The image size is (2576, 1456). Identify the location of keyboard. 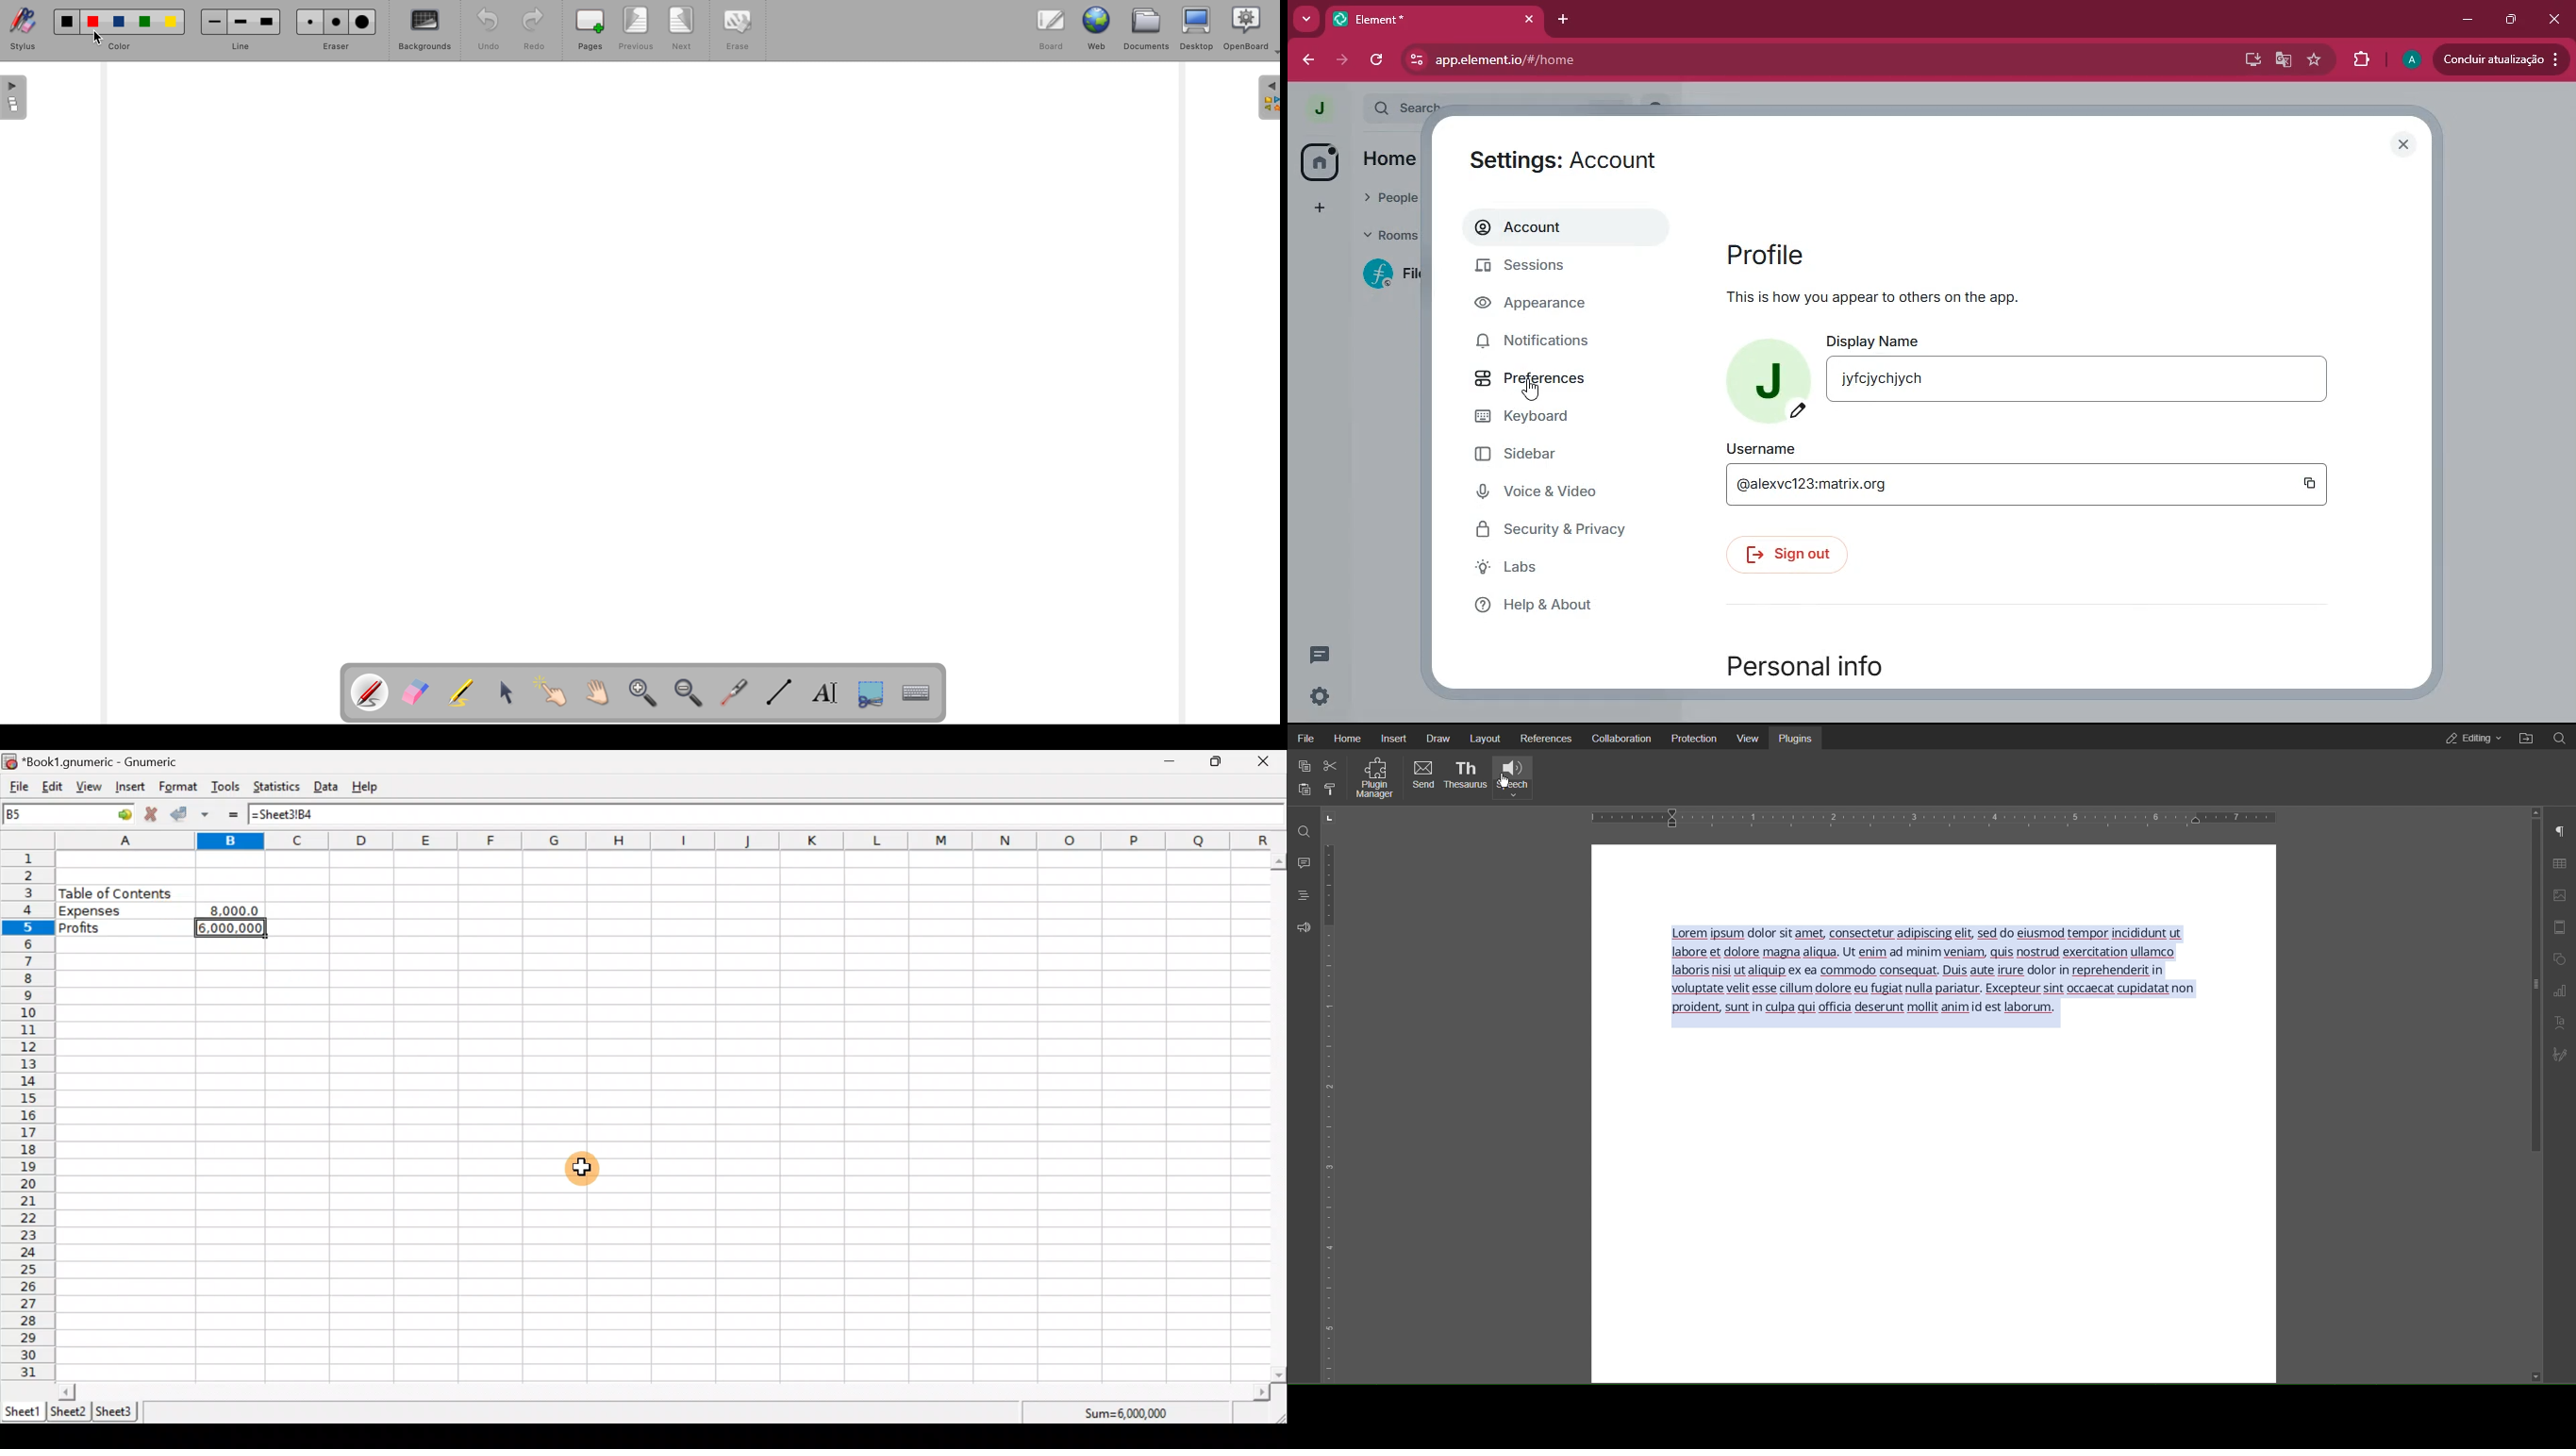
(1545, 419).